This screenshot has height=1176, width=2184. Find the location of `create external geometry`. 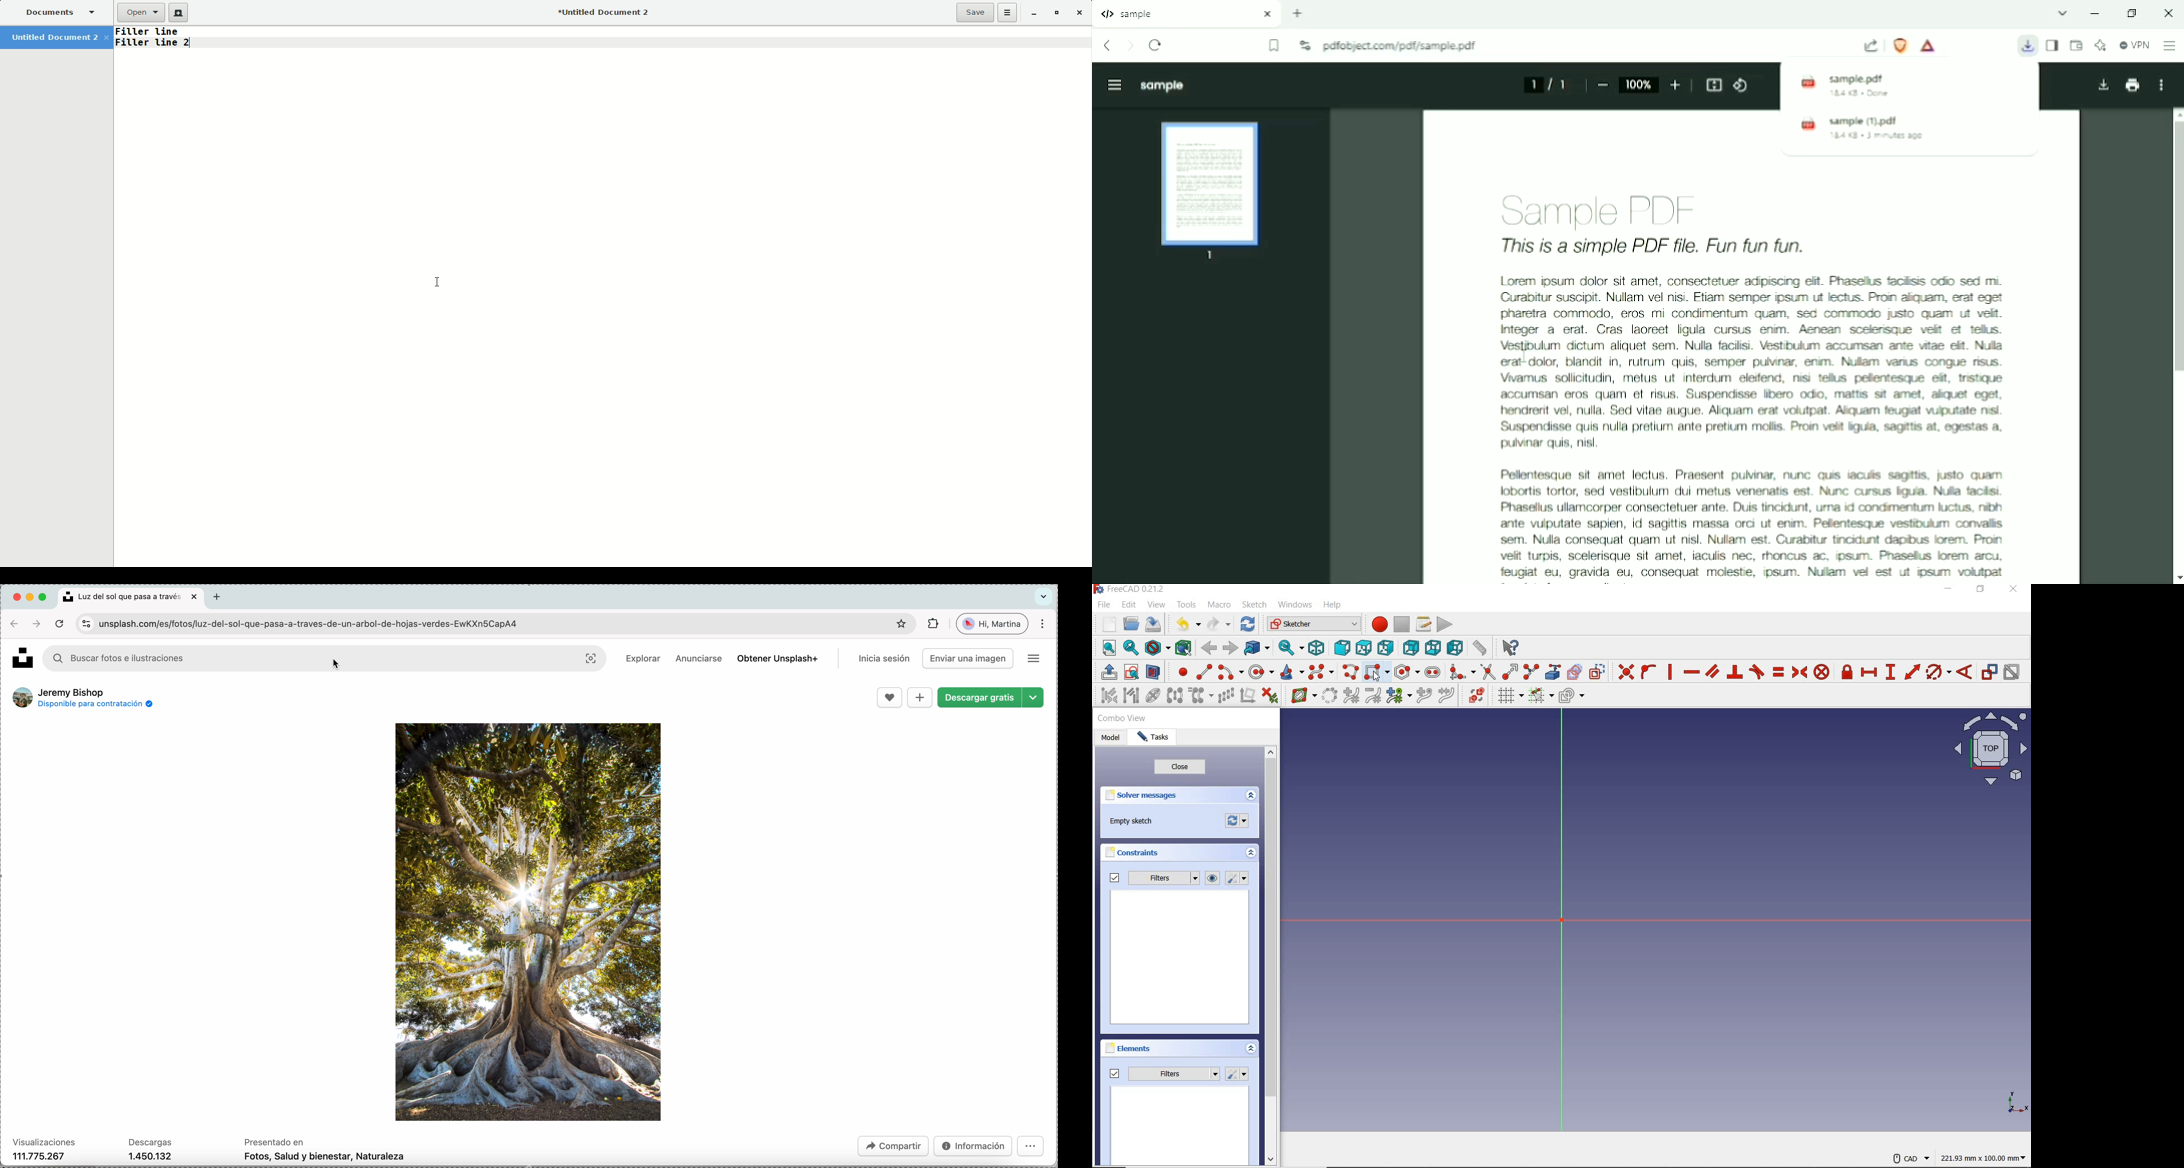

create external geometry is located at coordinates (1554, 672).